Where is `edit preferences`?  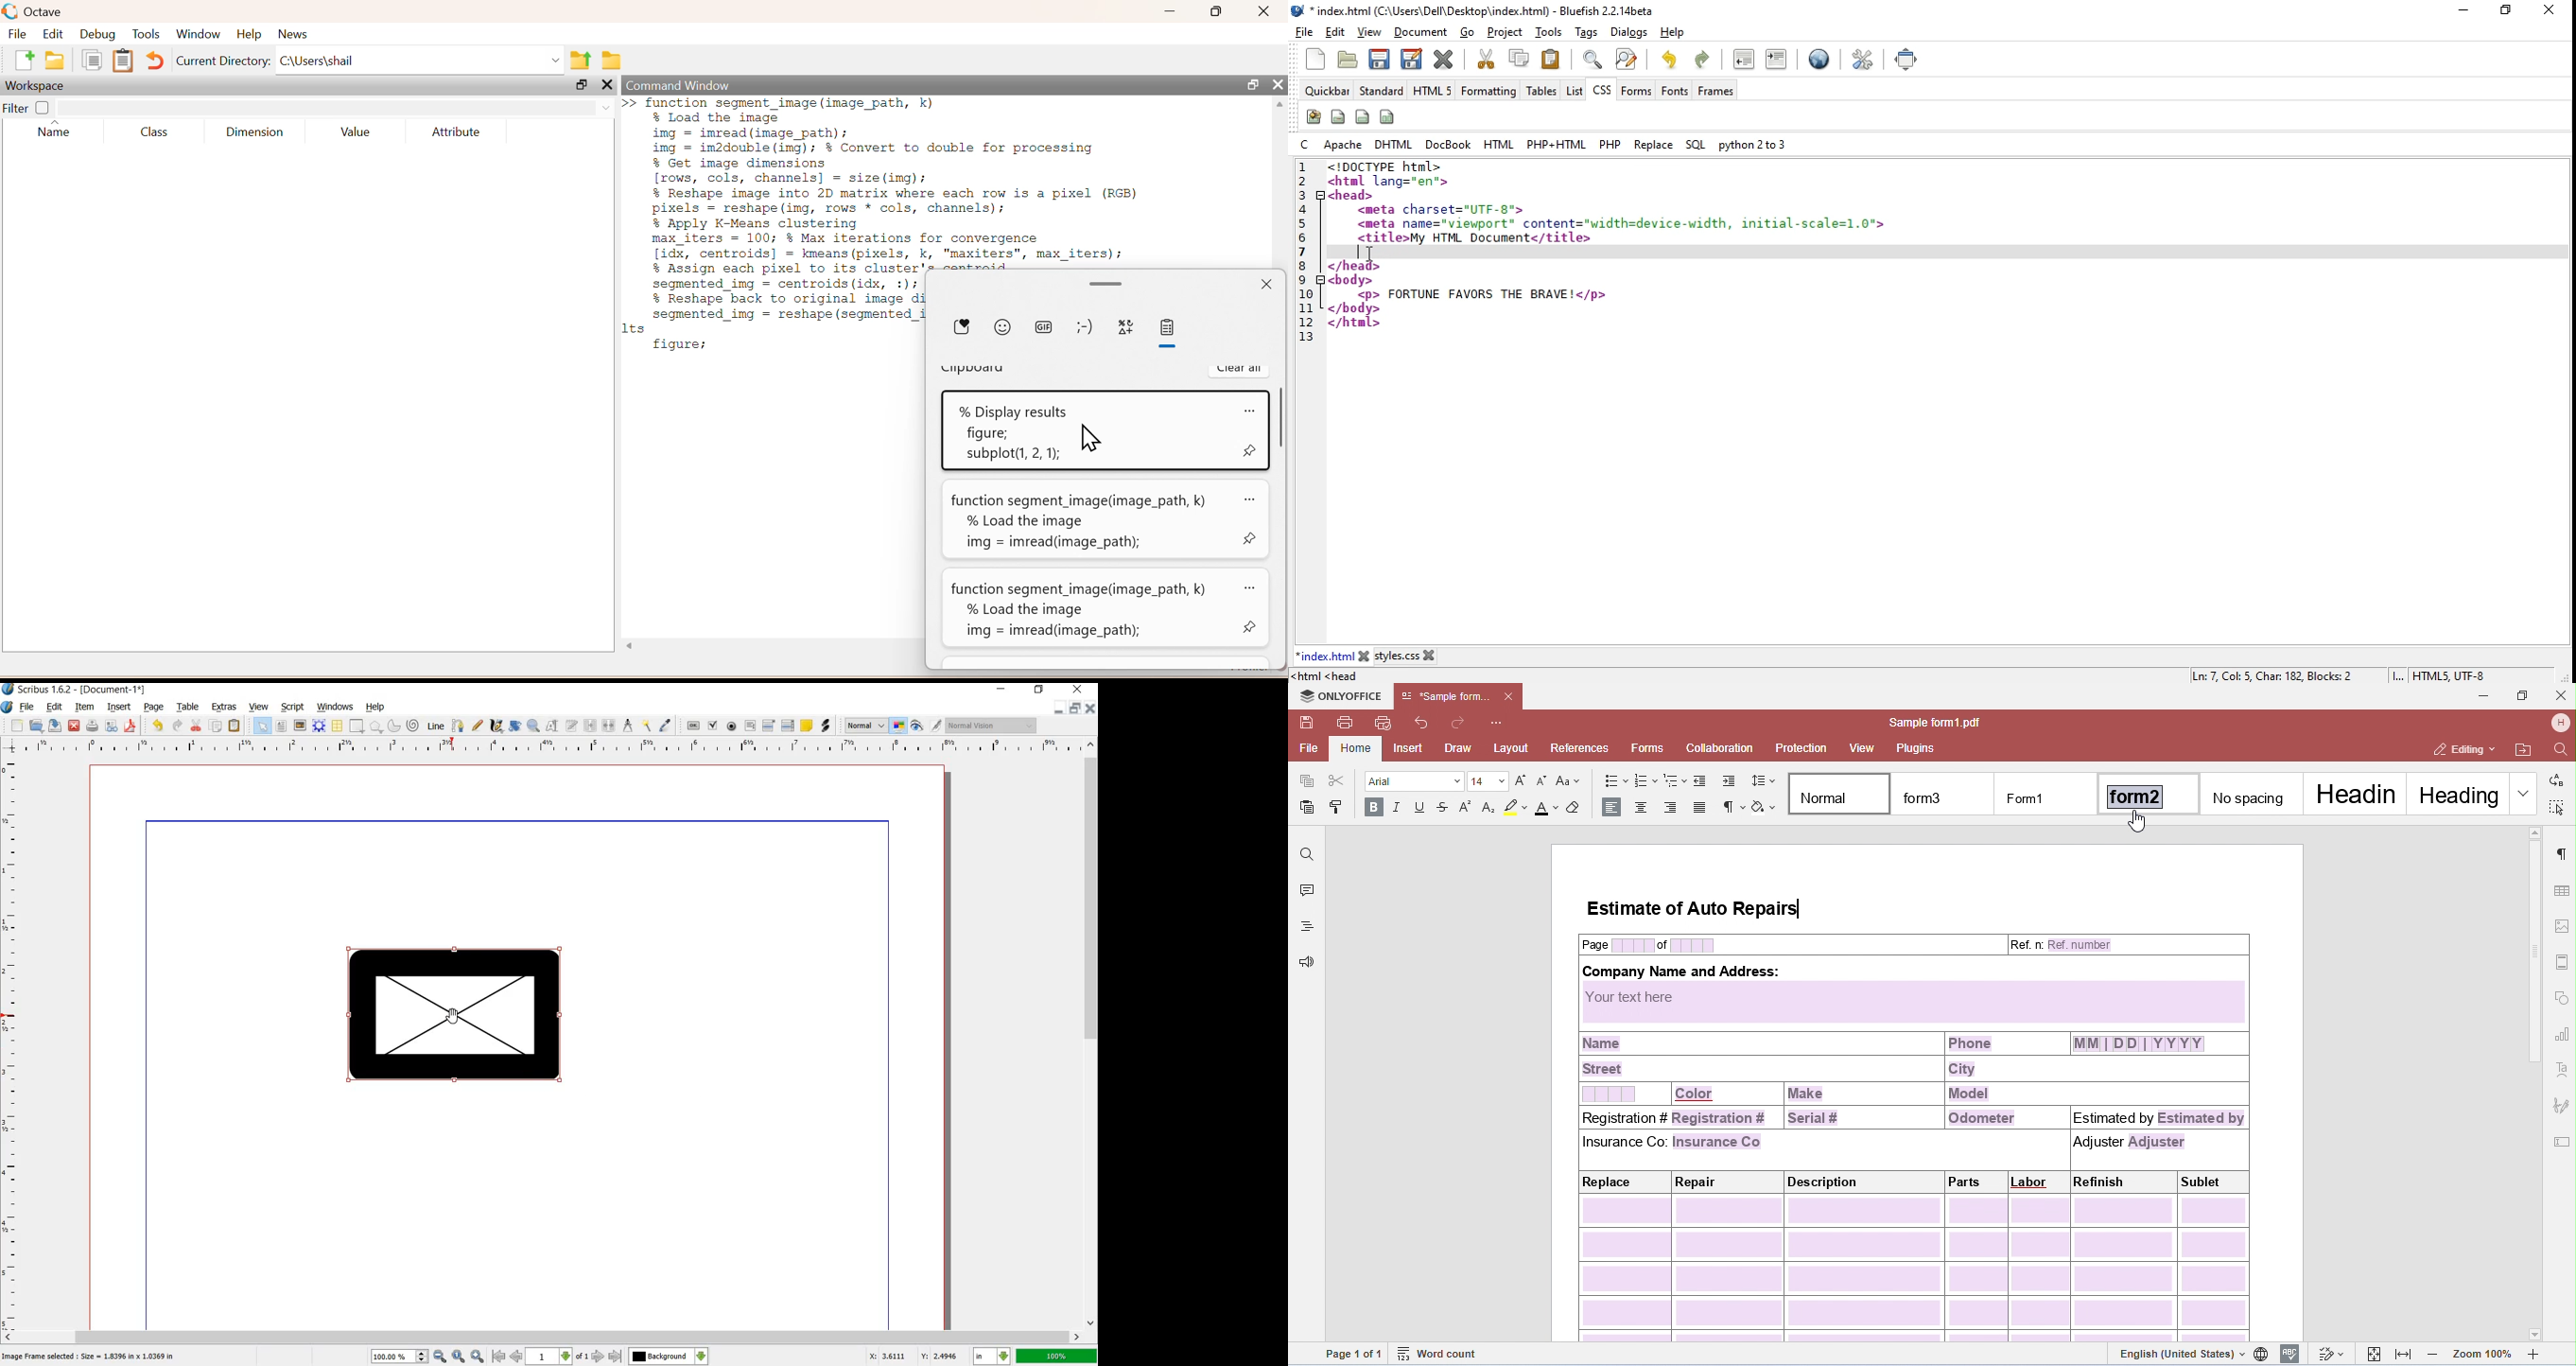 edit preferences is located at coordinates (1865, 58).